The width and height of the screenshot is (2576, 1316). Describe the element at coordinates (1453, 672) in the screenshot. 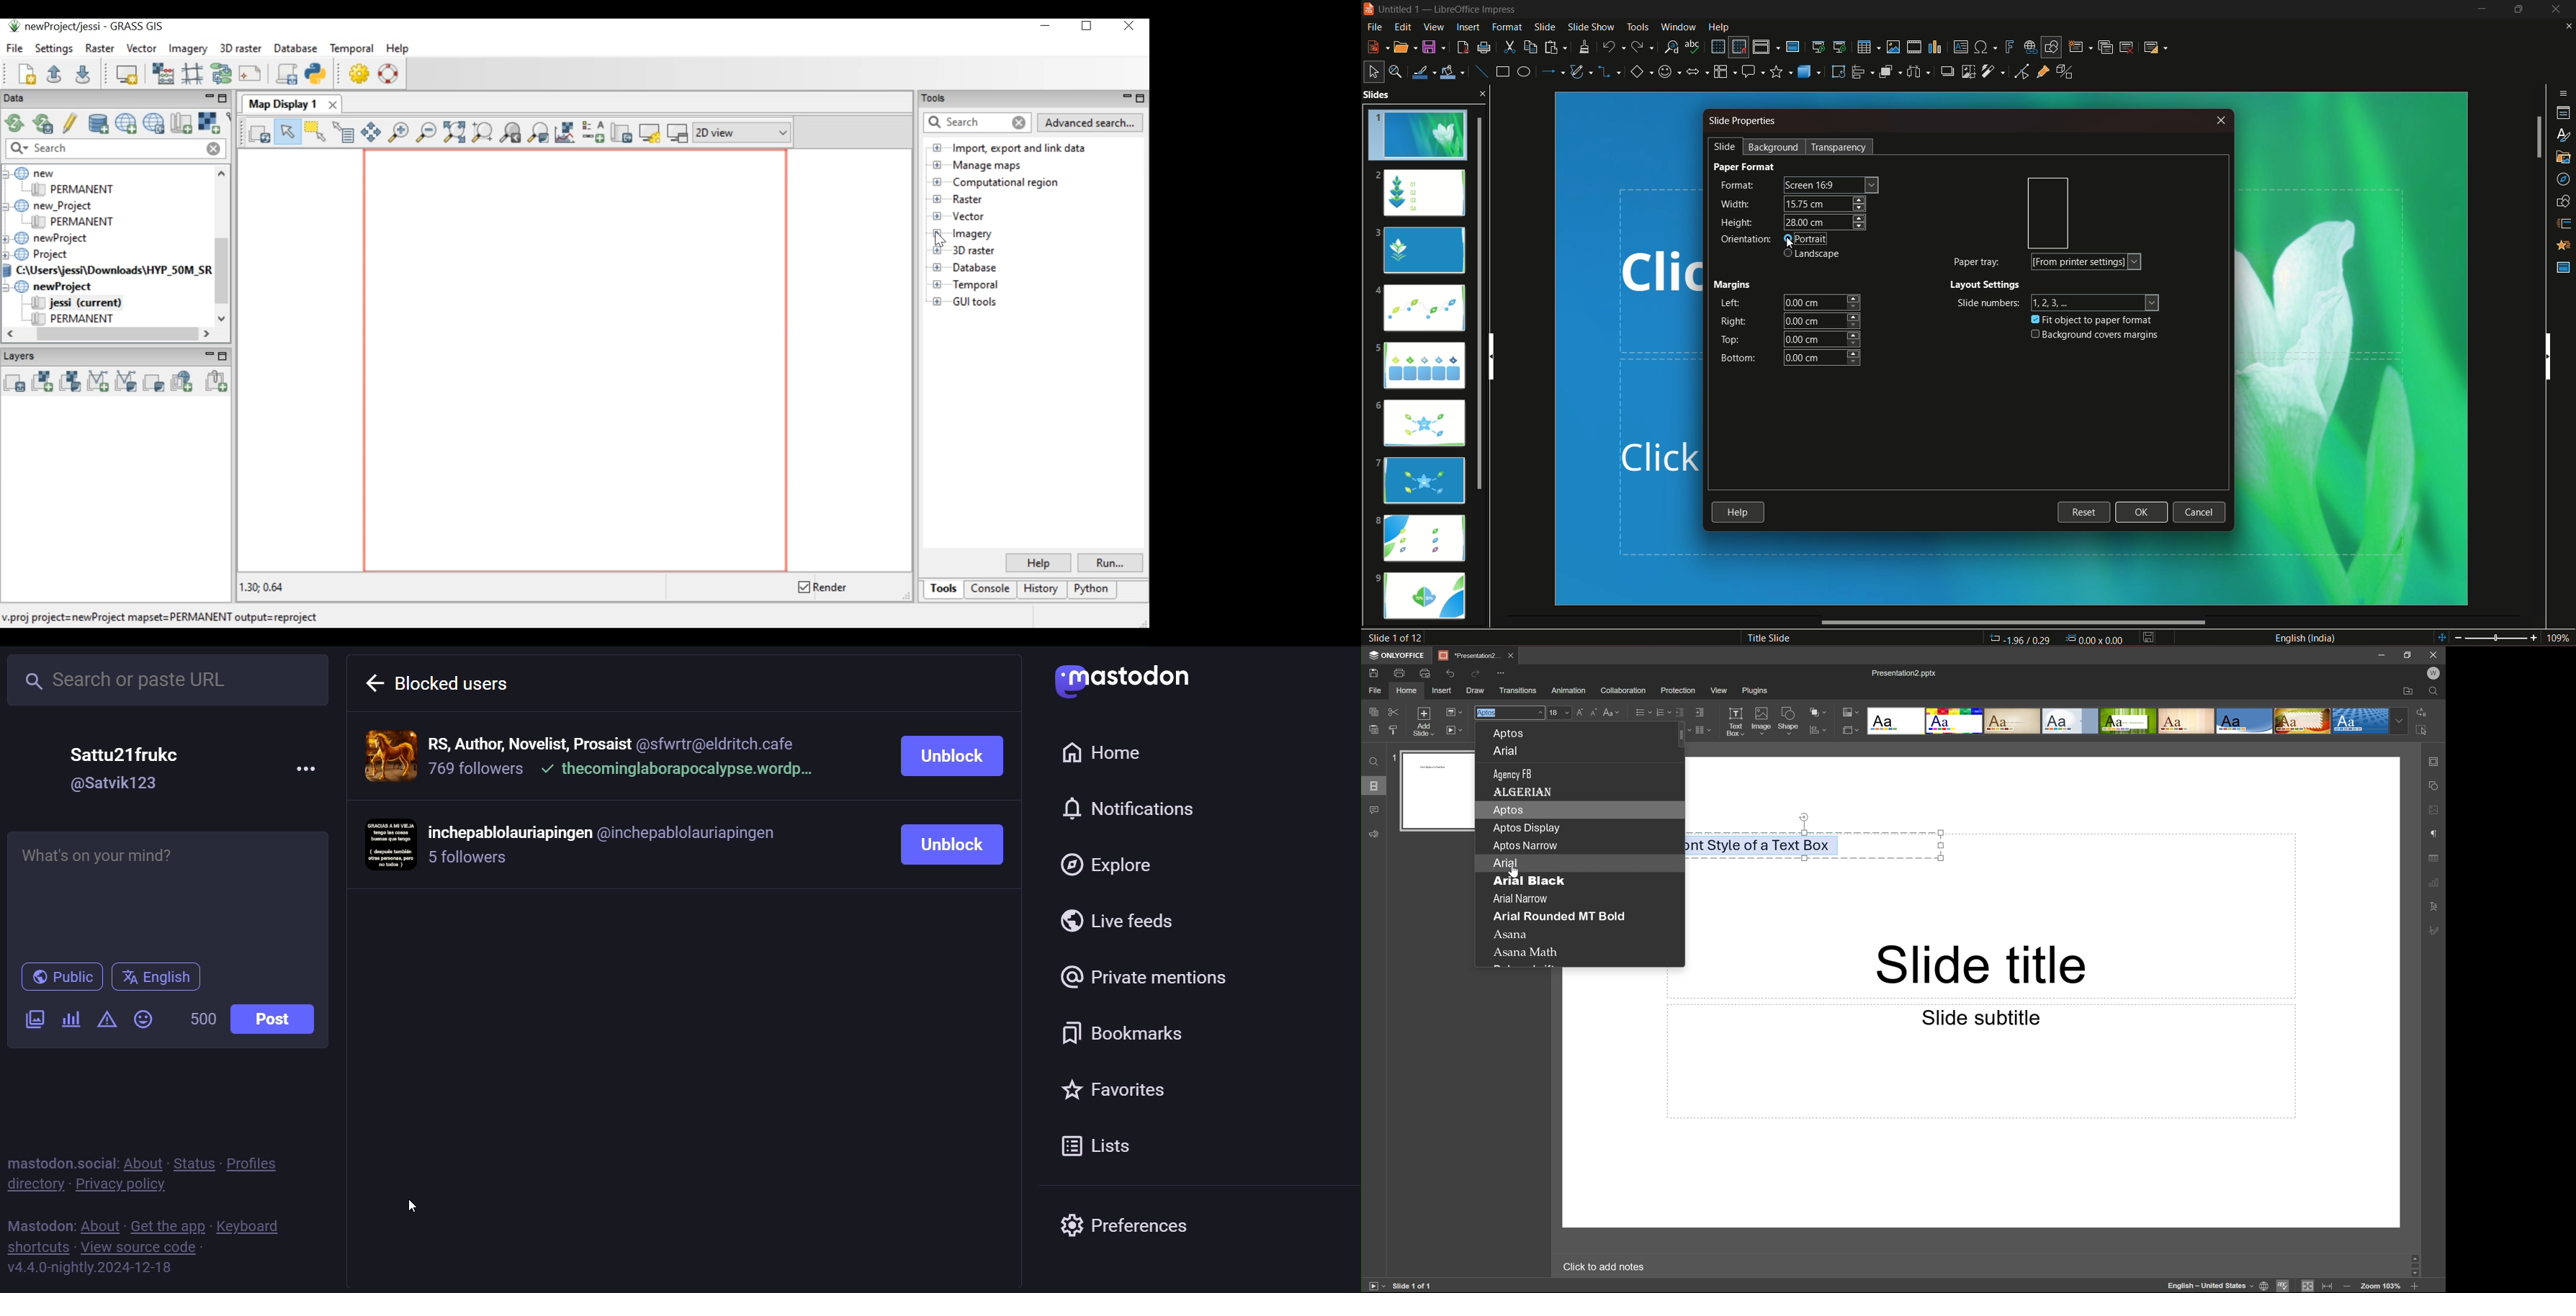

I see `Undo` at that location.